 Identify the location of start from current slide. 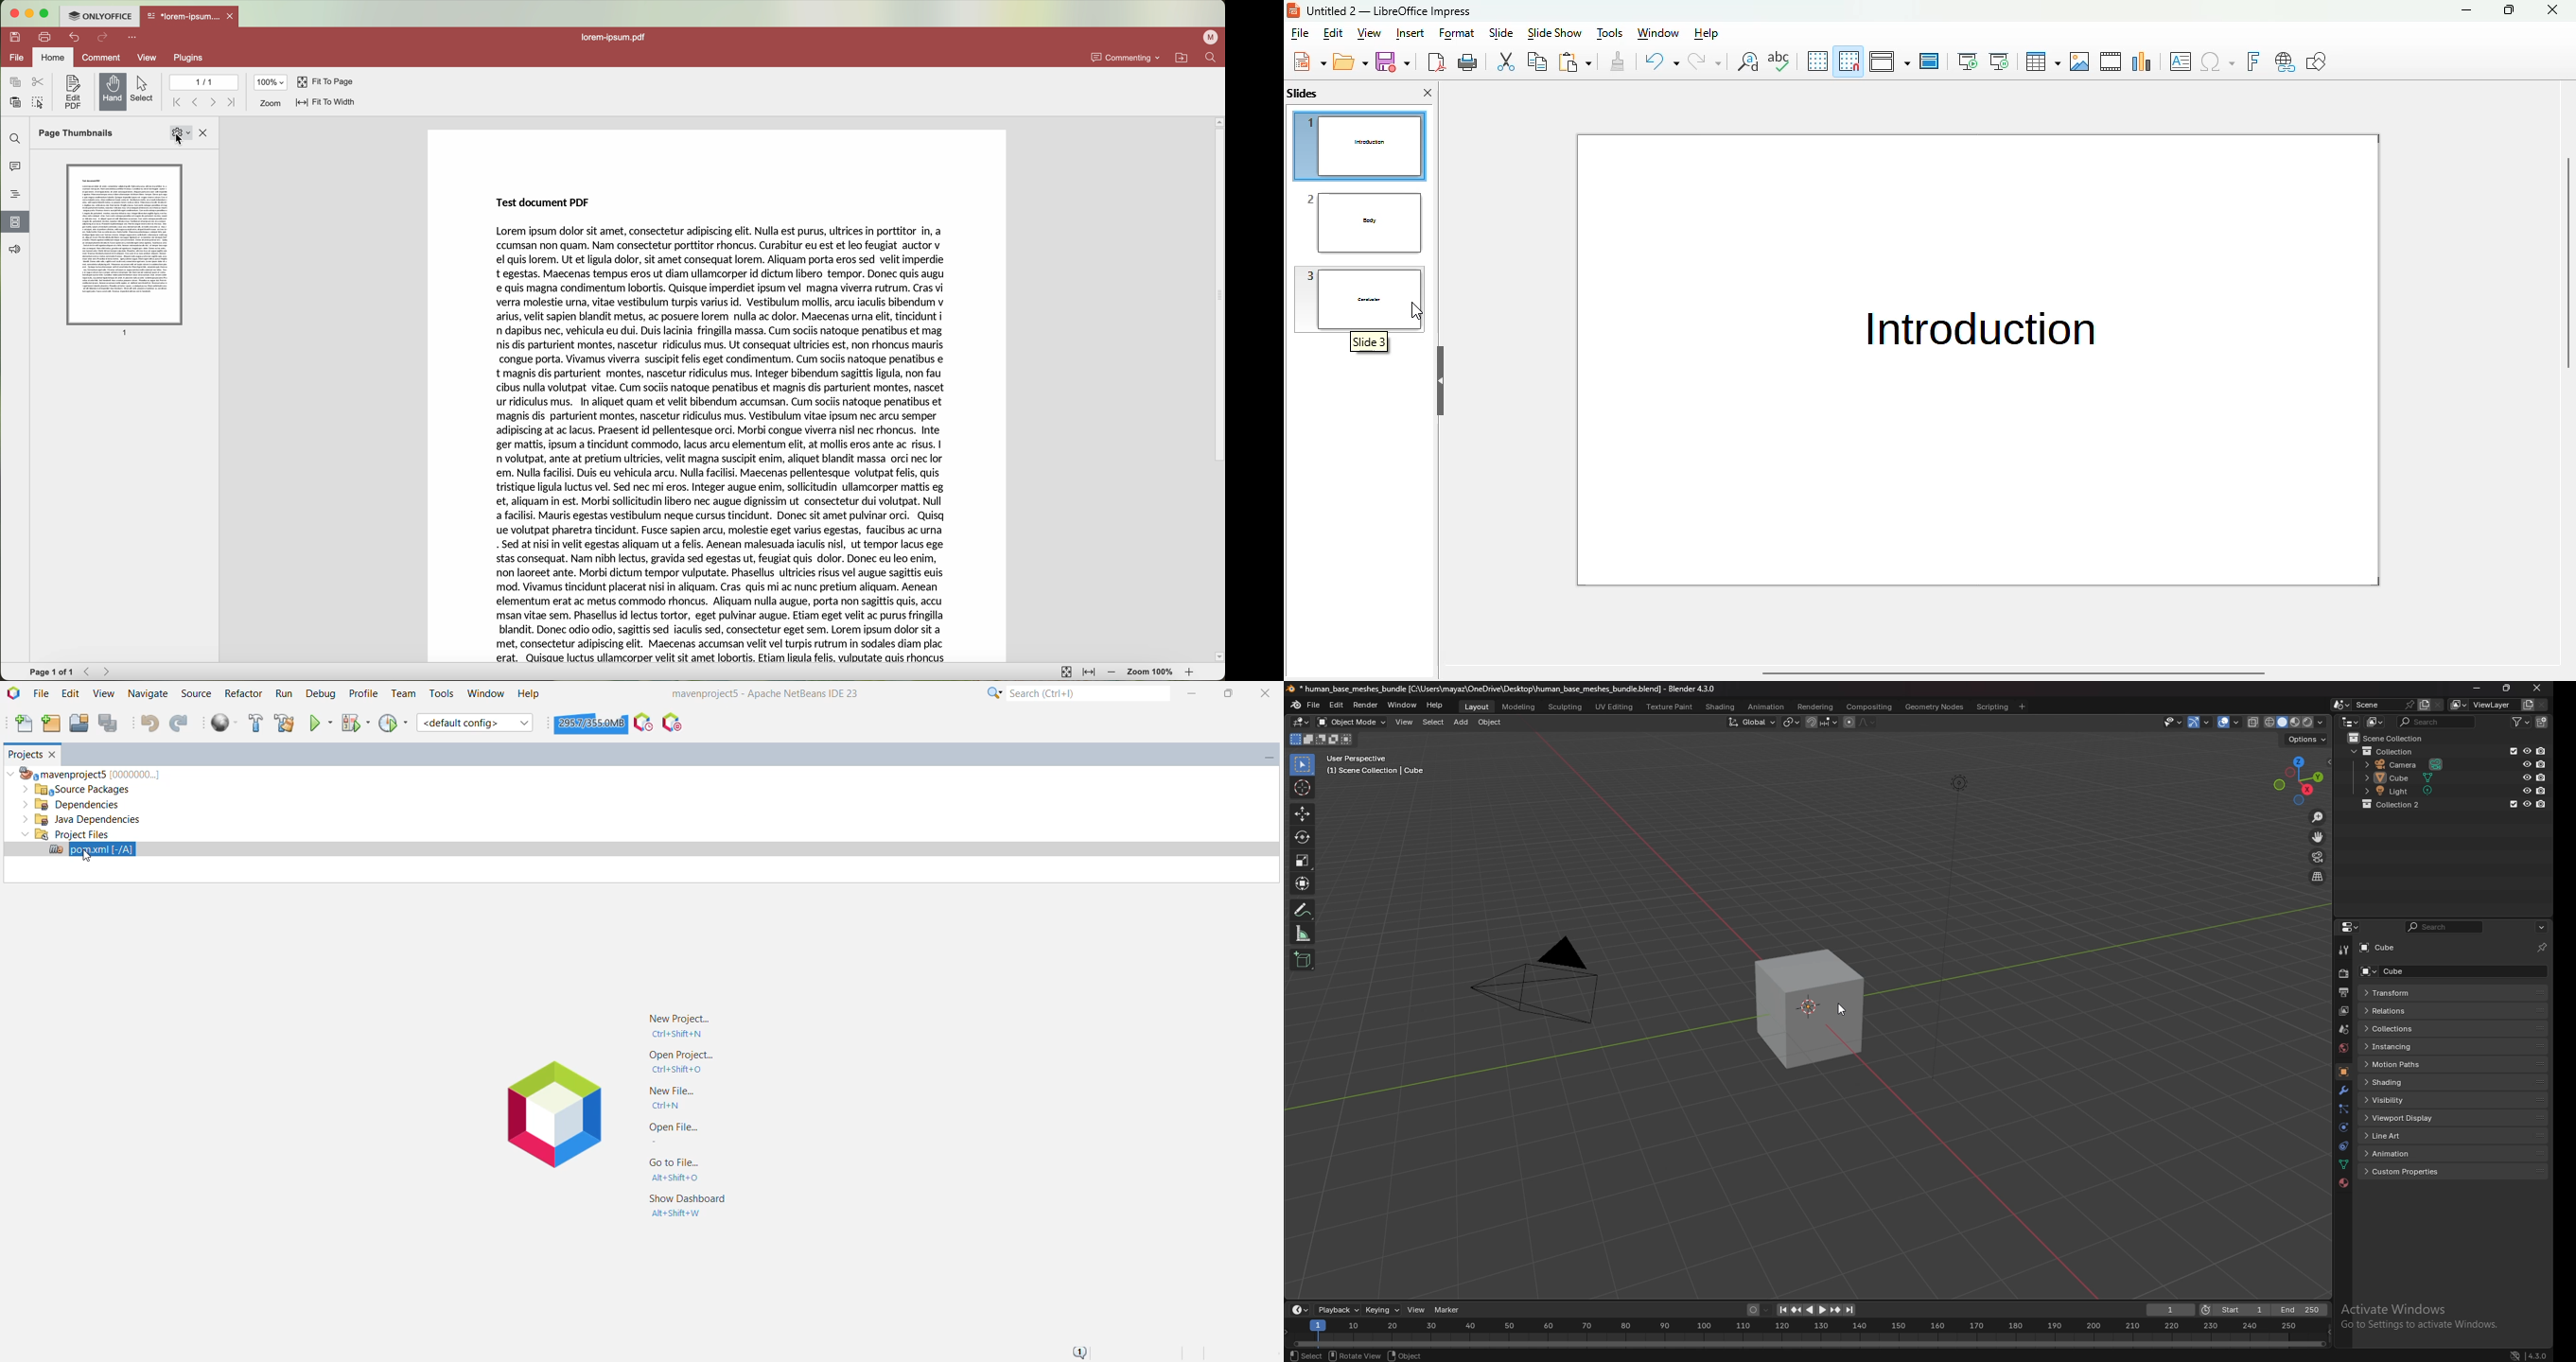
(1999, 61).